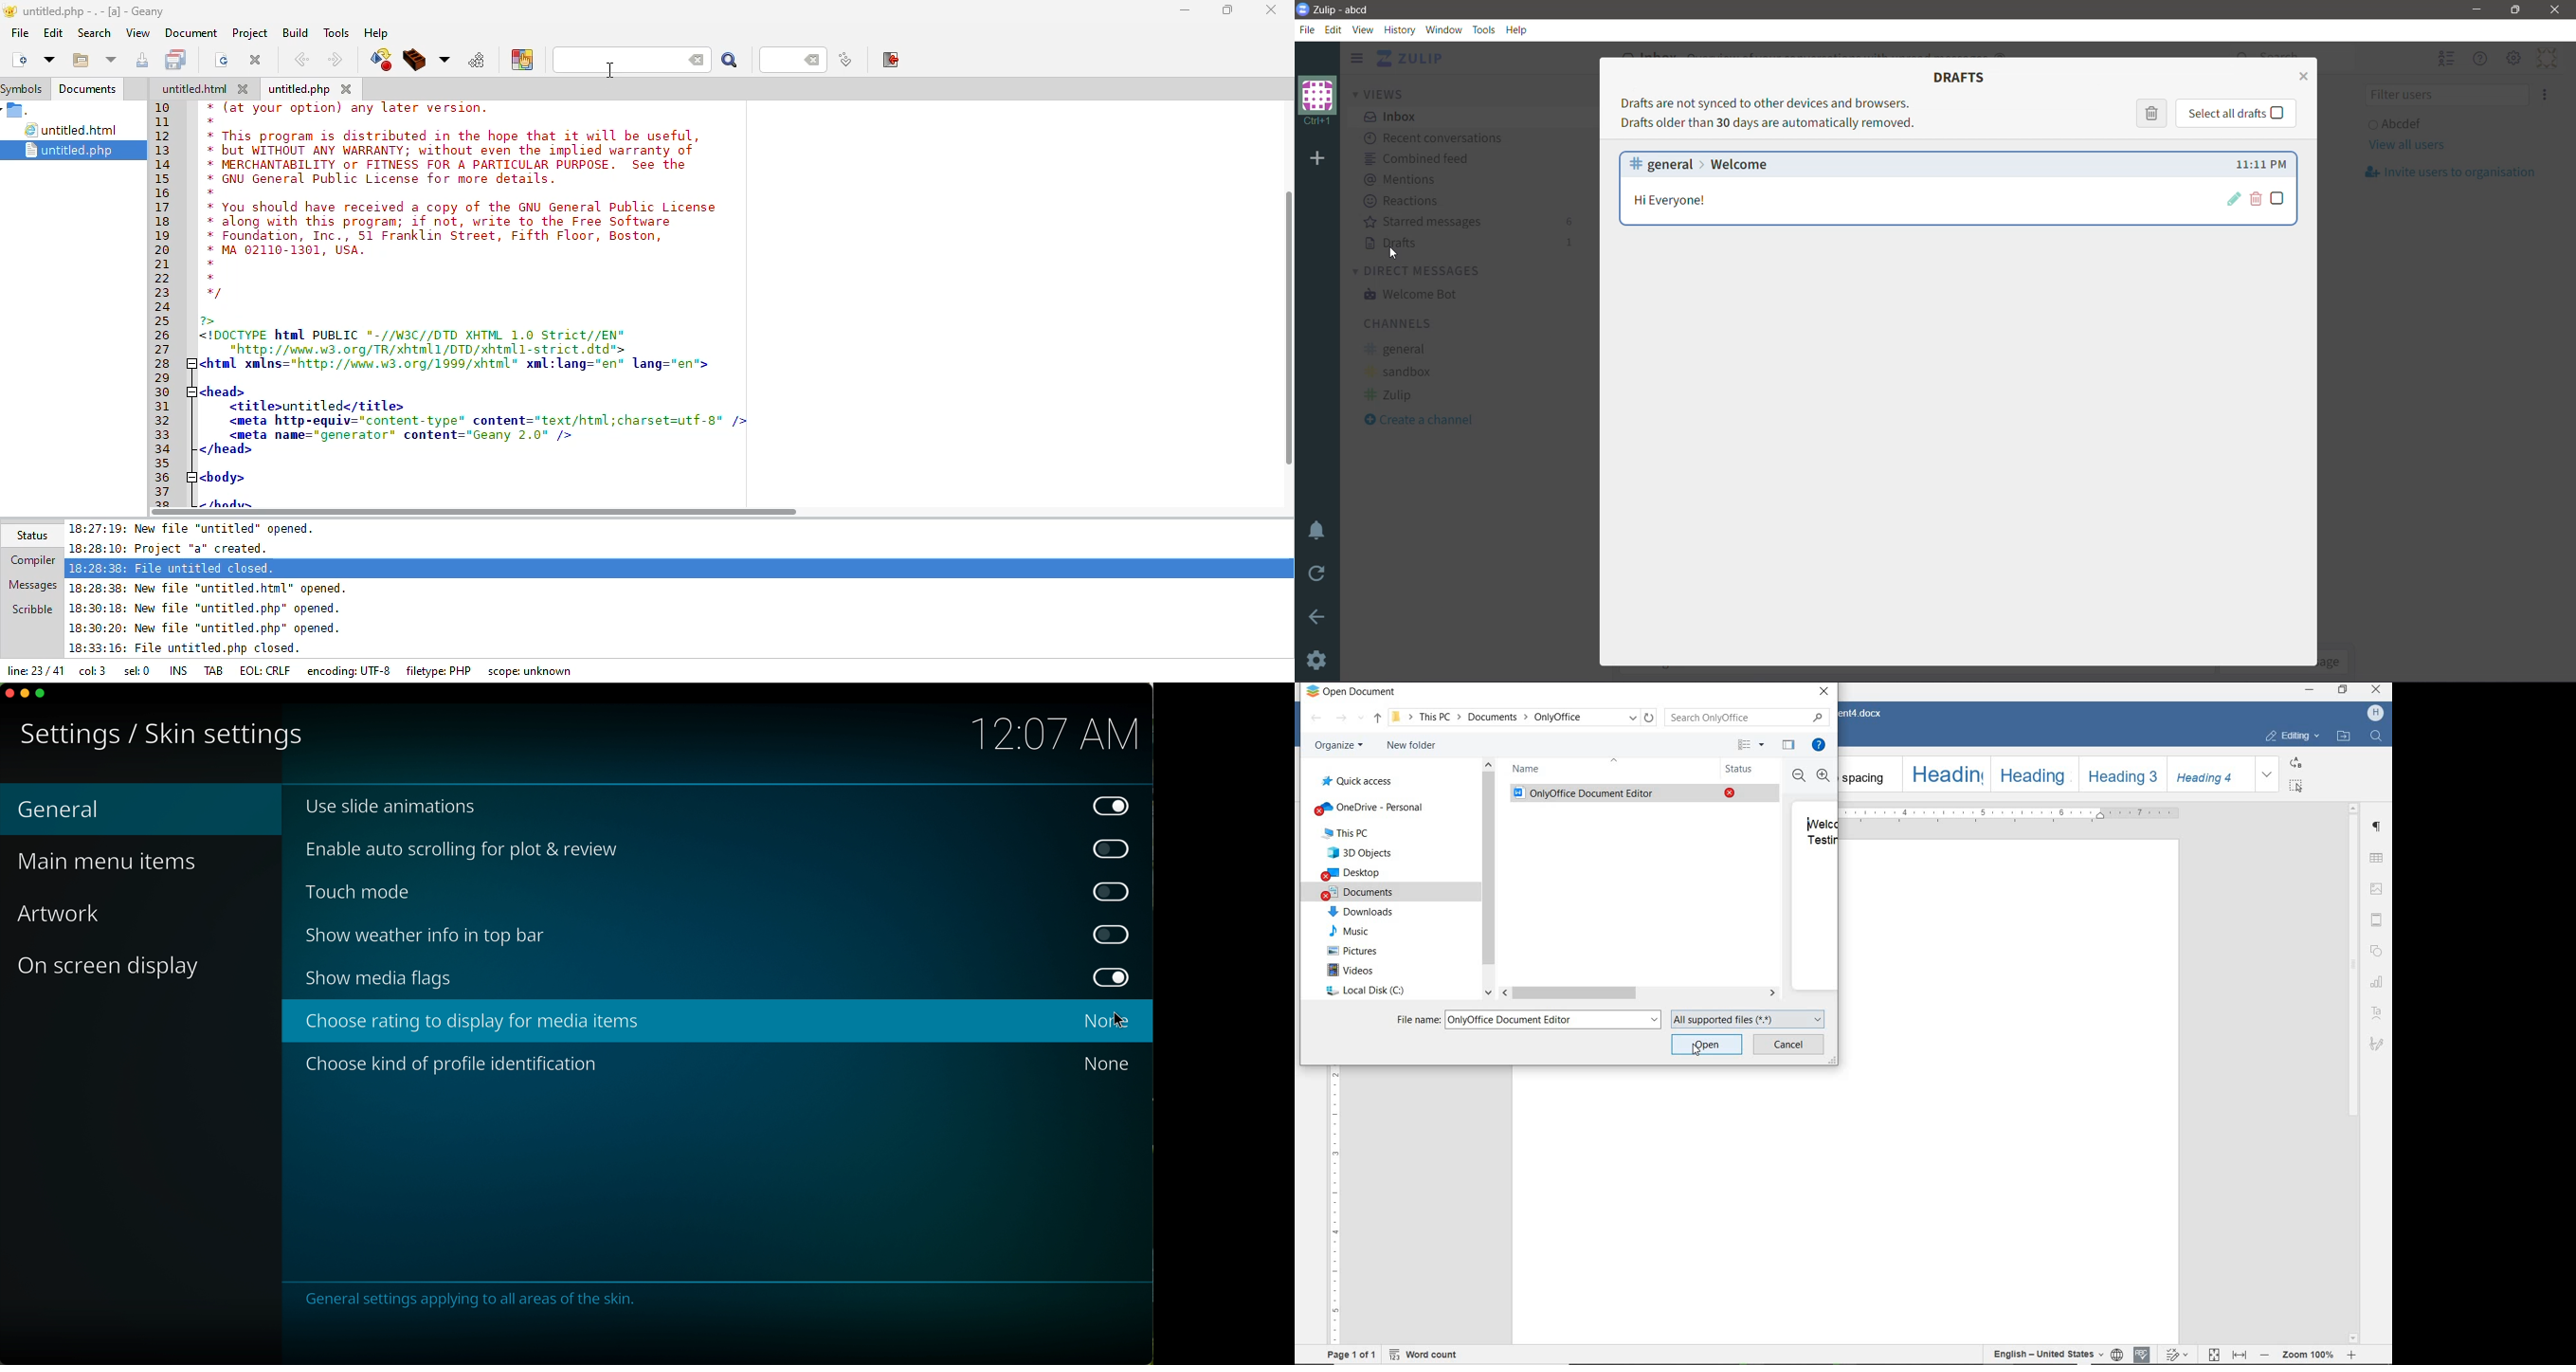 This screenshot has height=1372, width=2576. Describe the element at coordinates (1355, 894) in the screenshot. I see `documents` at that location.